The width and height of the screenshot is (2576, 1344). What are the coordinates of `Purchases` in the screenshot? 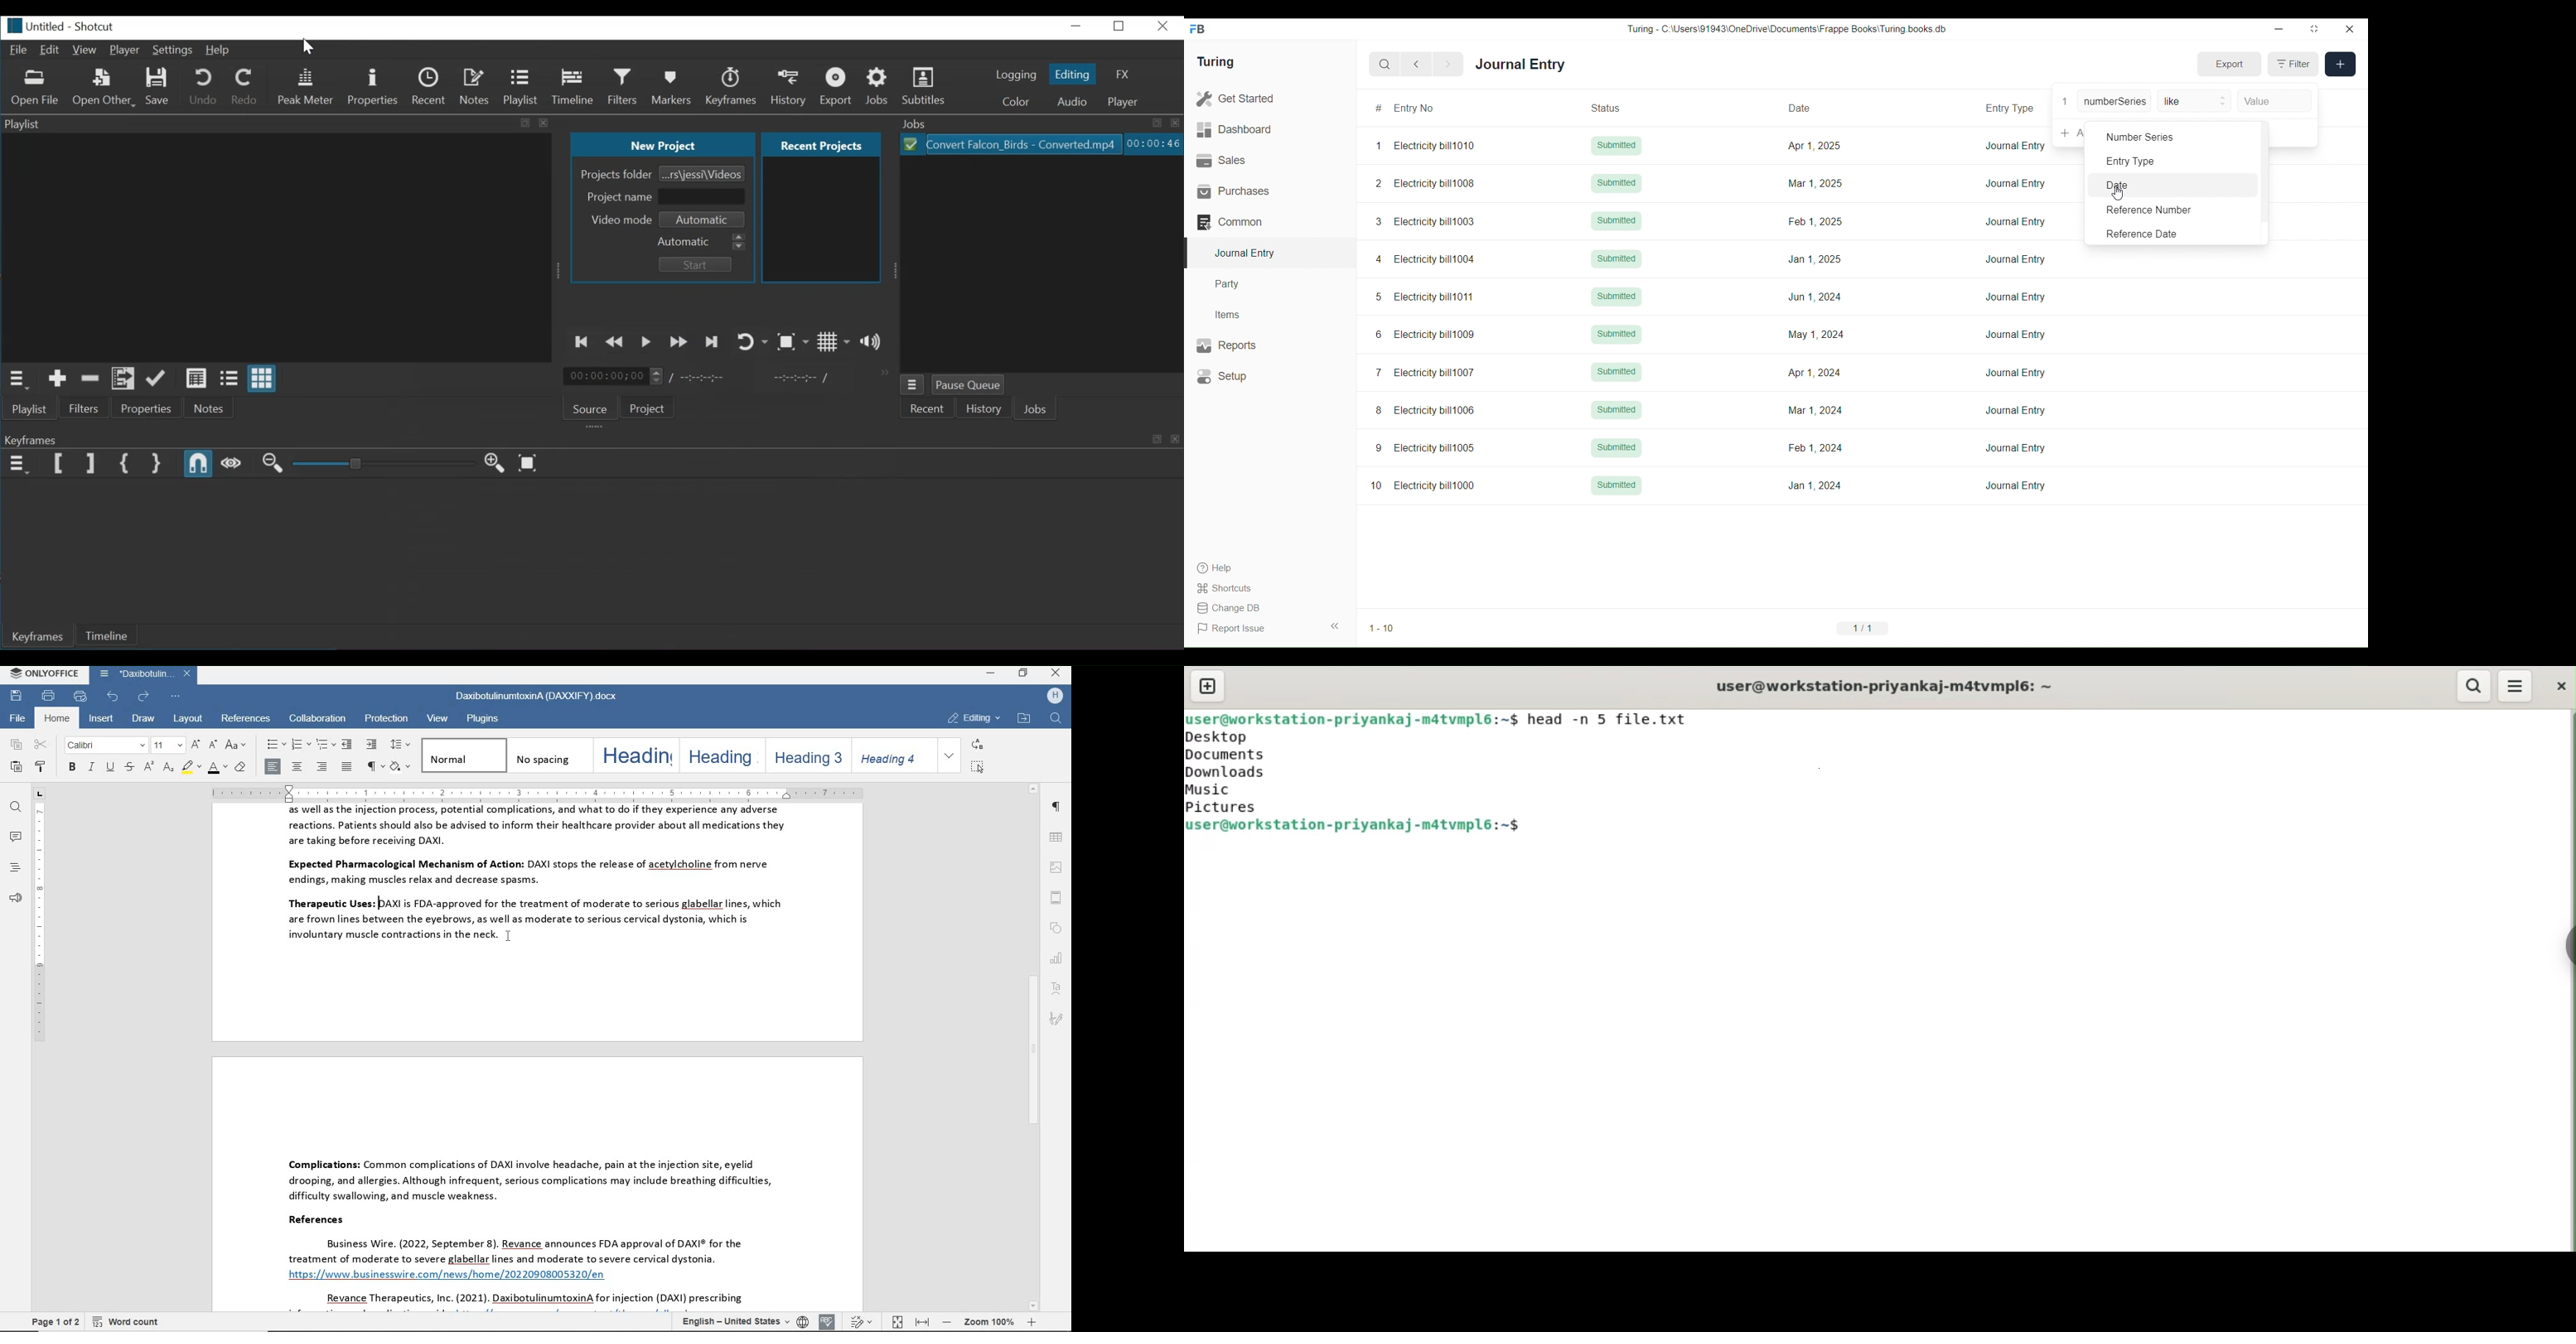 It's located at (1270, 191).